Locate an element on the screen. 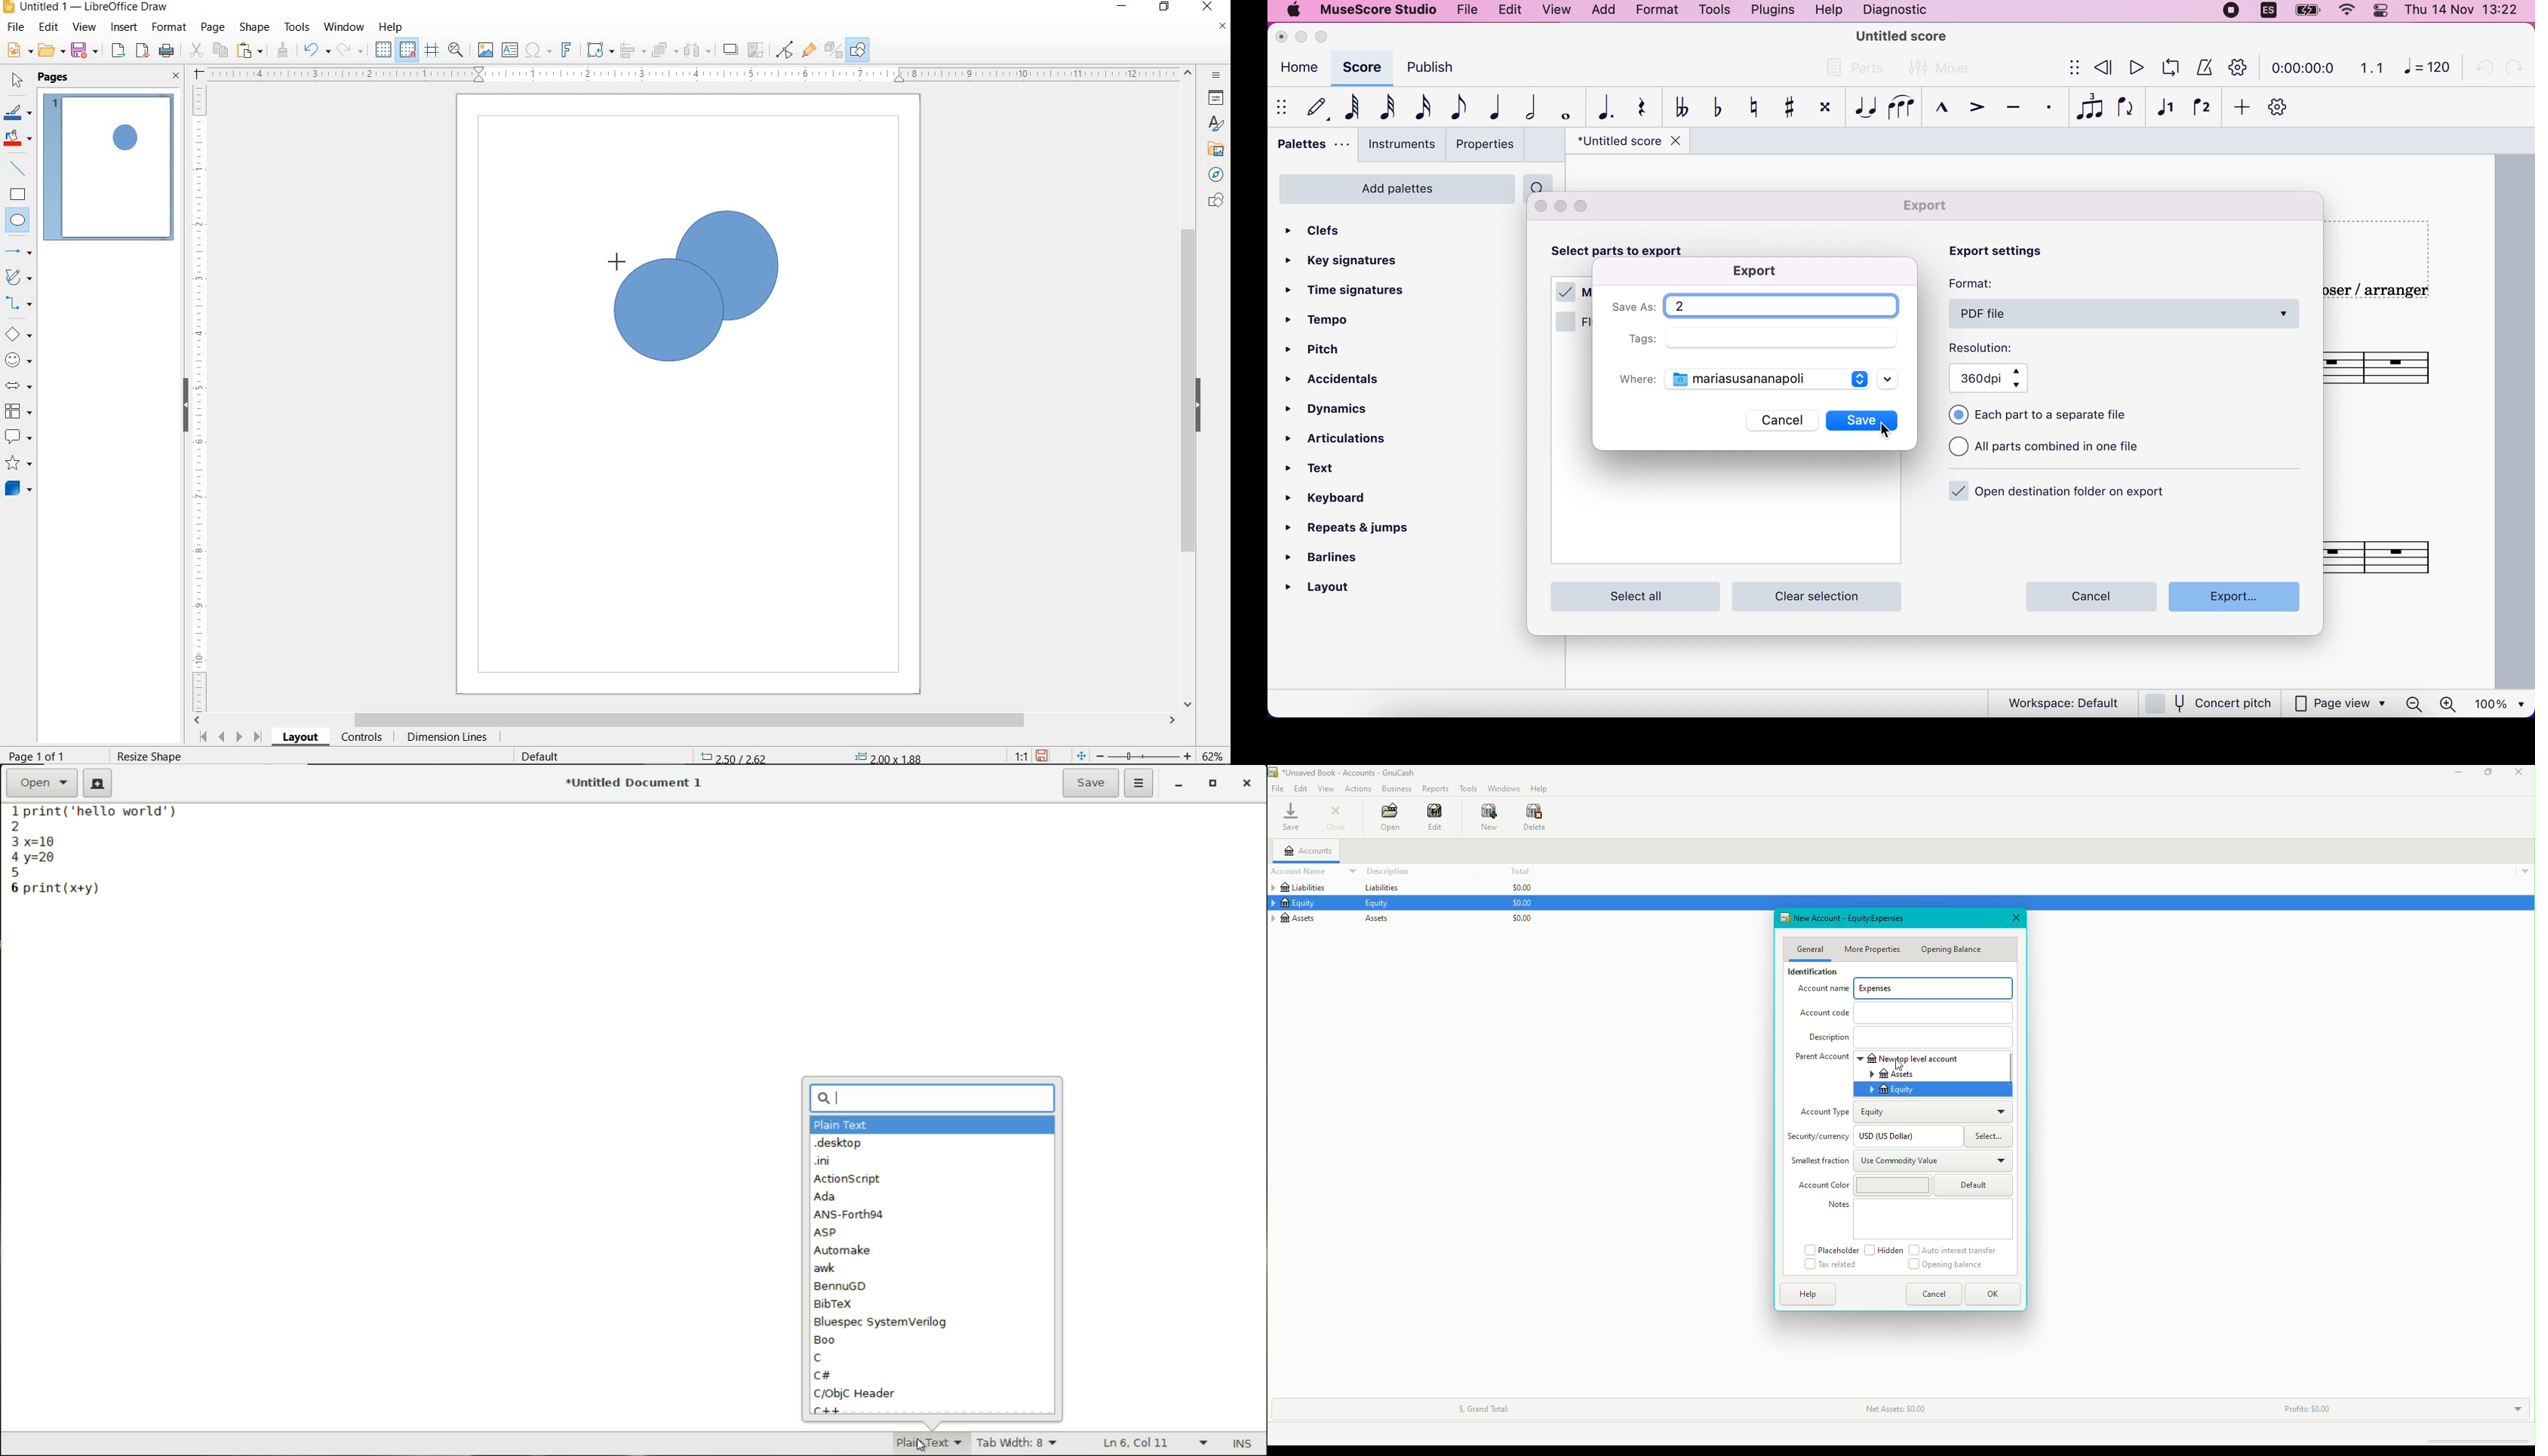  Equity is located at coordinates (1301, 904).